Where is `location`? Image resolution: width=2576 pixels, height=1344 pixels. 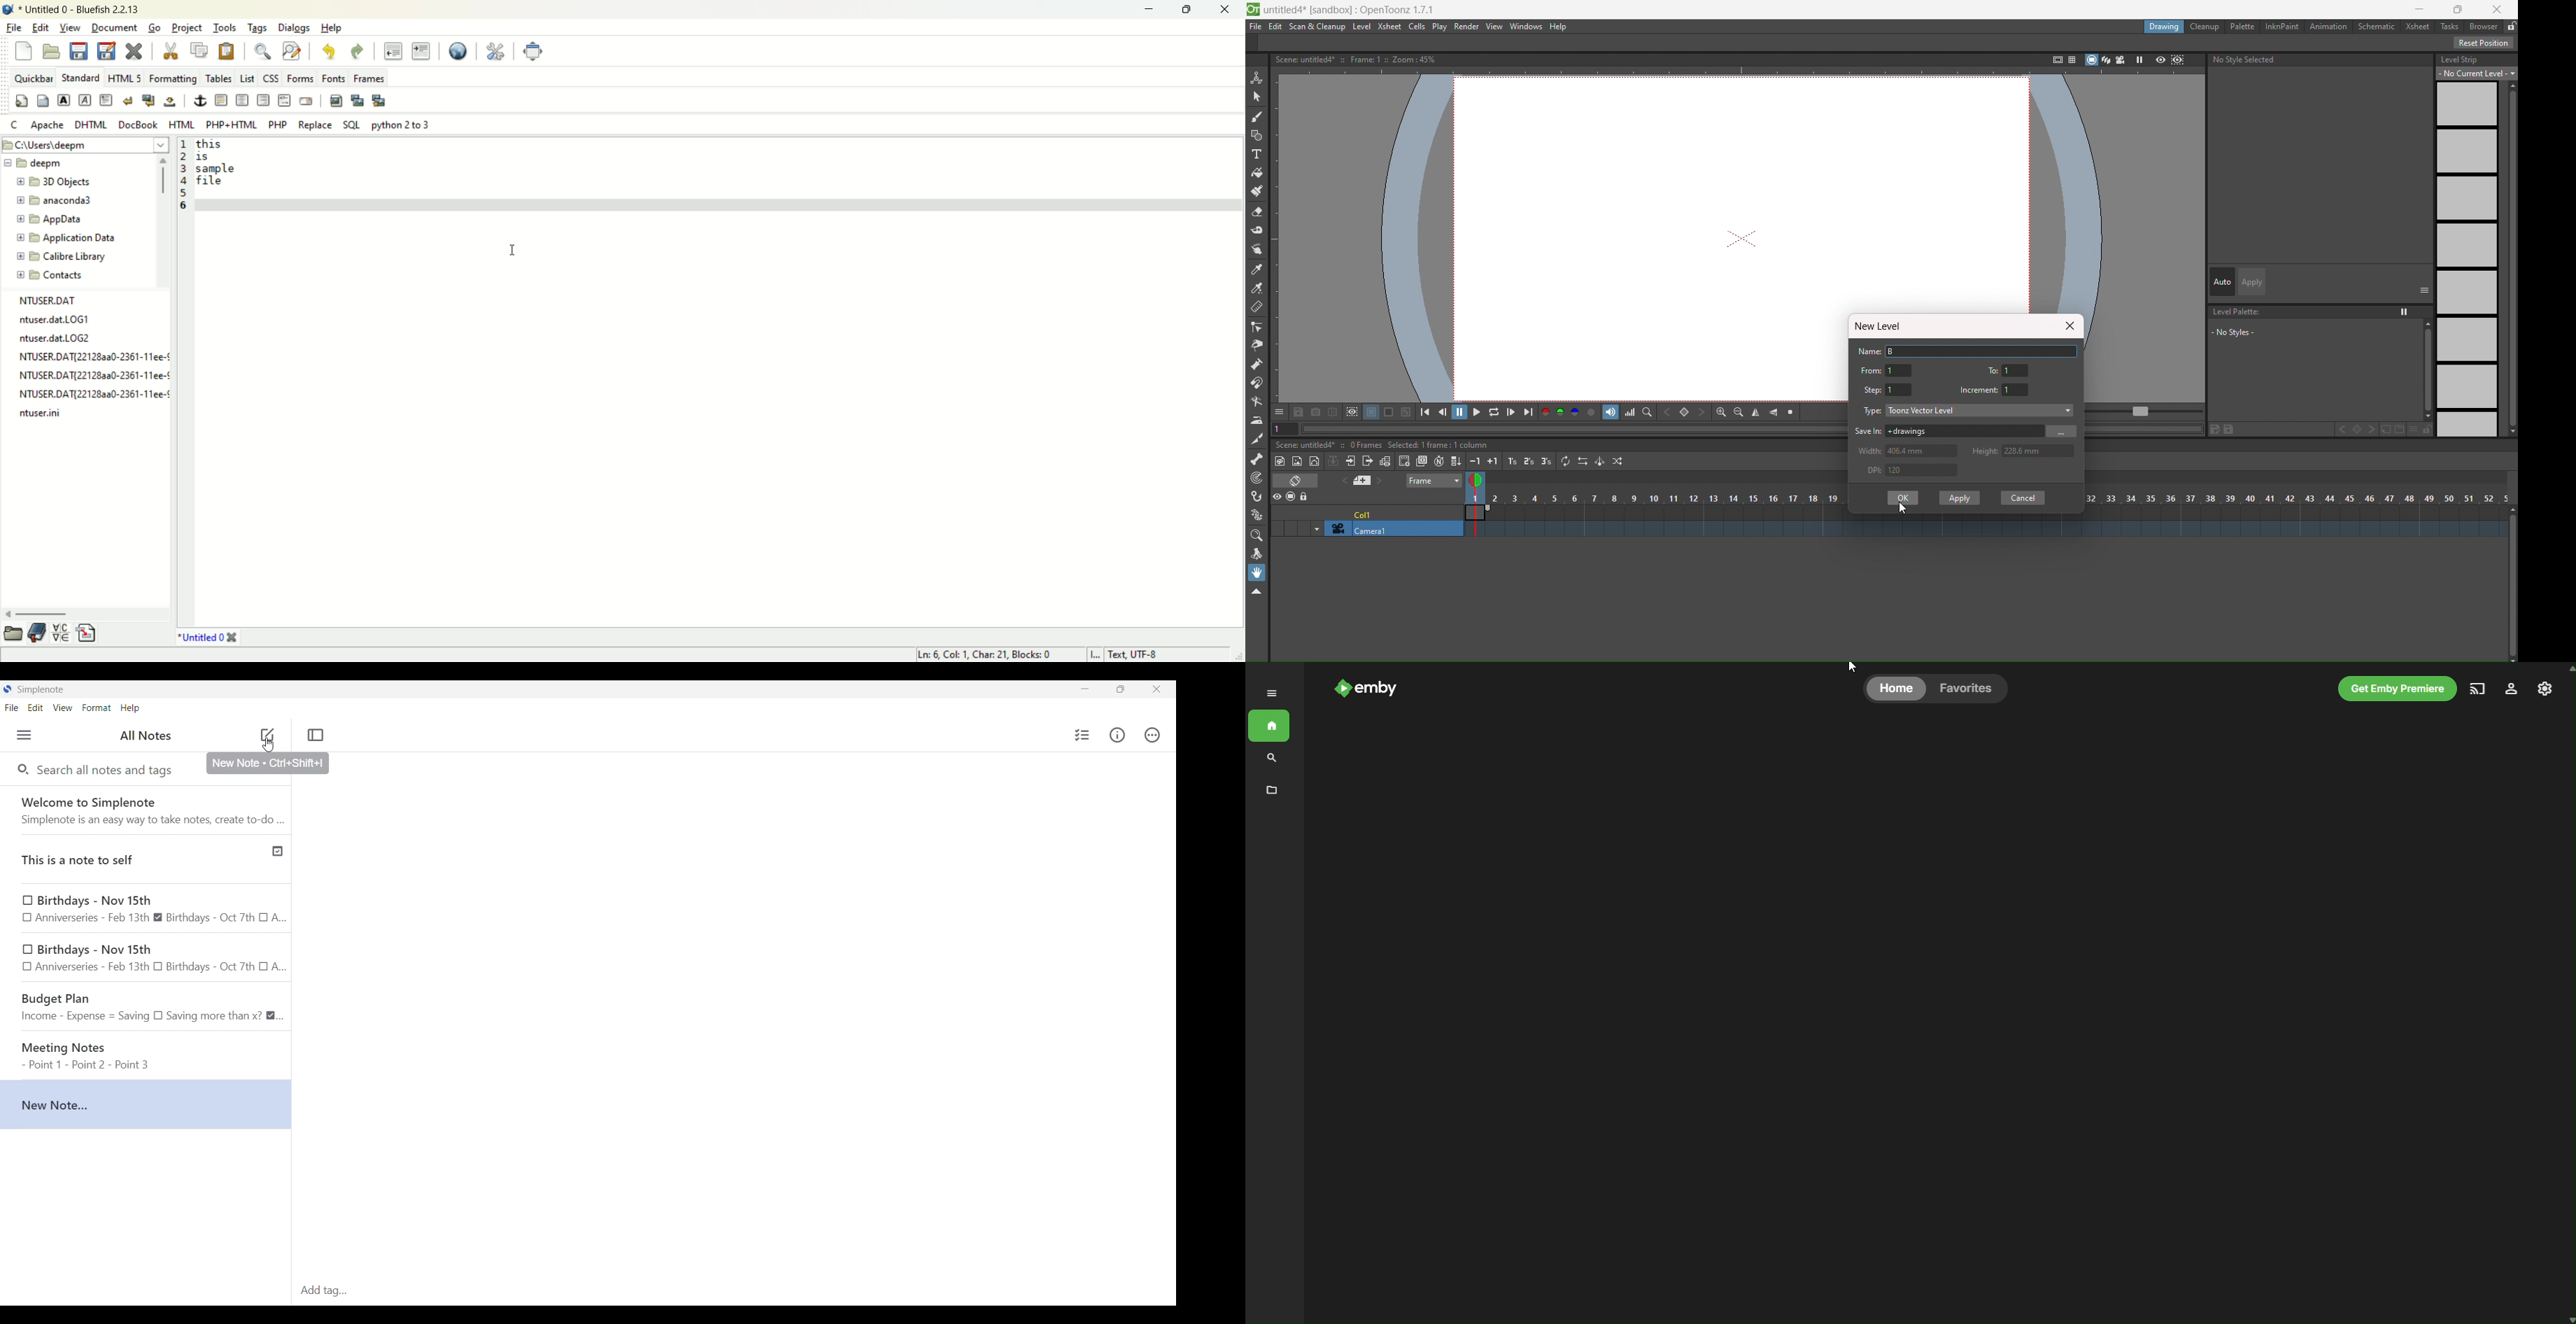 location is located at coordinates (84, 145).